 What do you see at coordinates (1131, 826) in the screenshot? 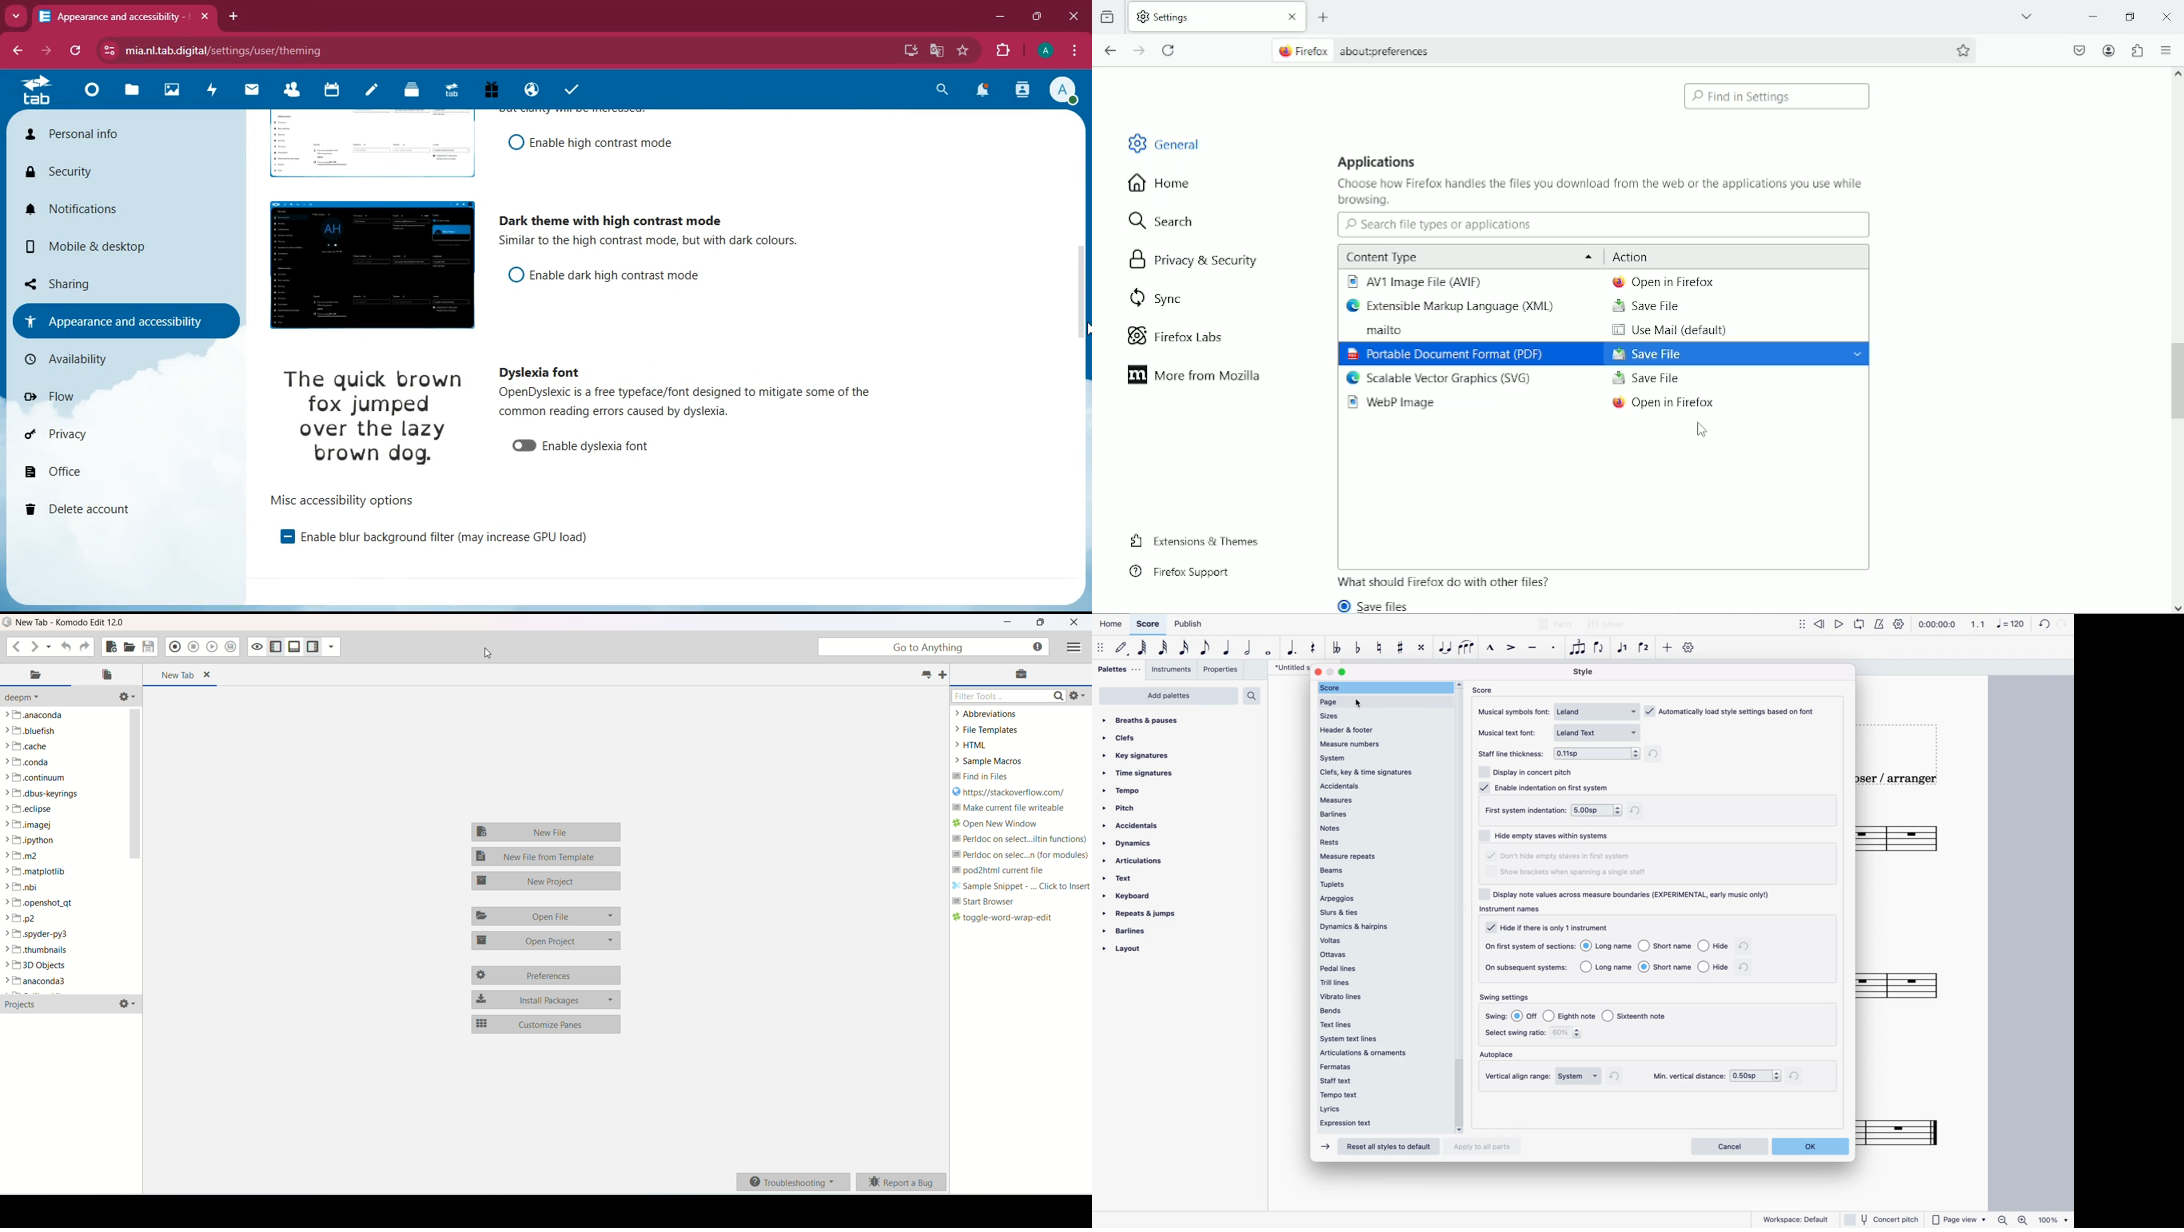
I see `accidentals` at bounding box center [1131, 826].